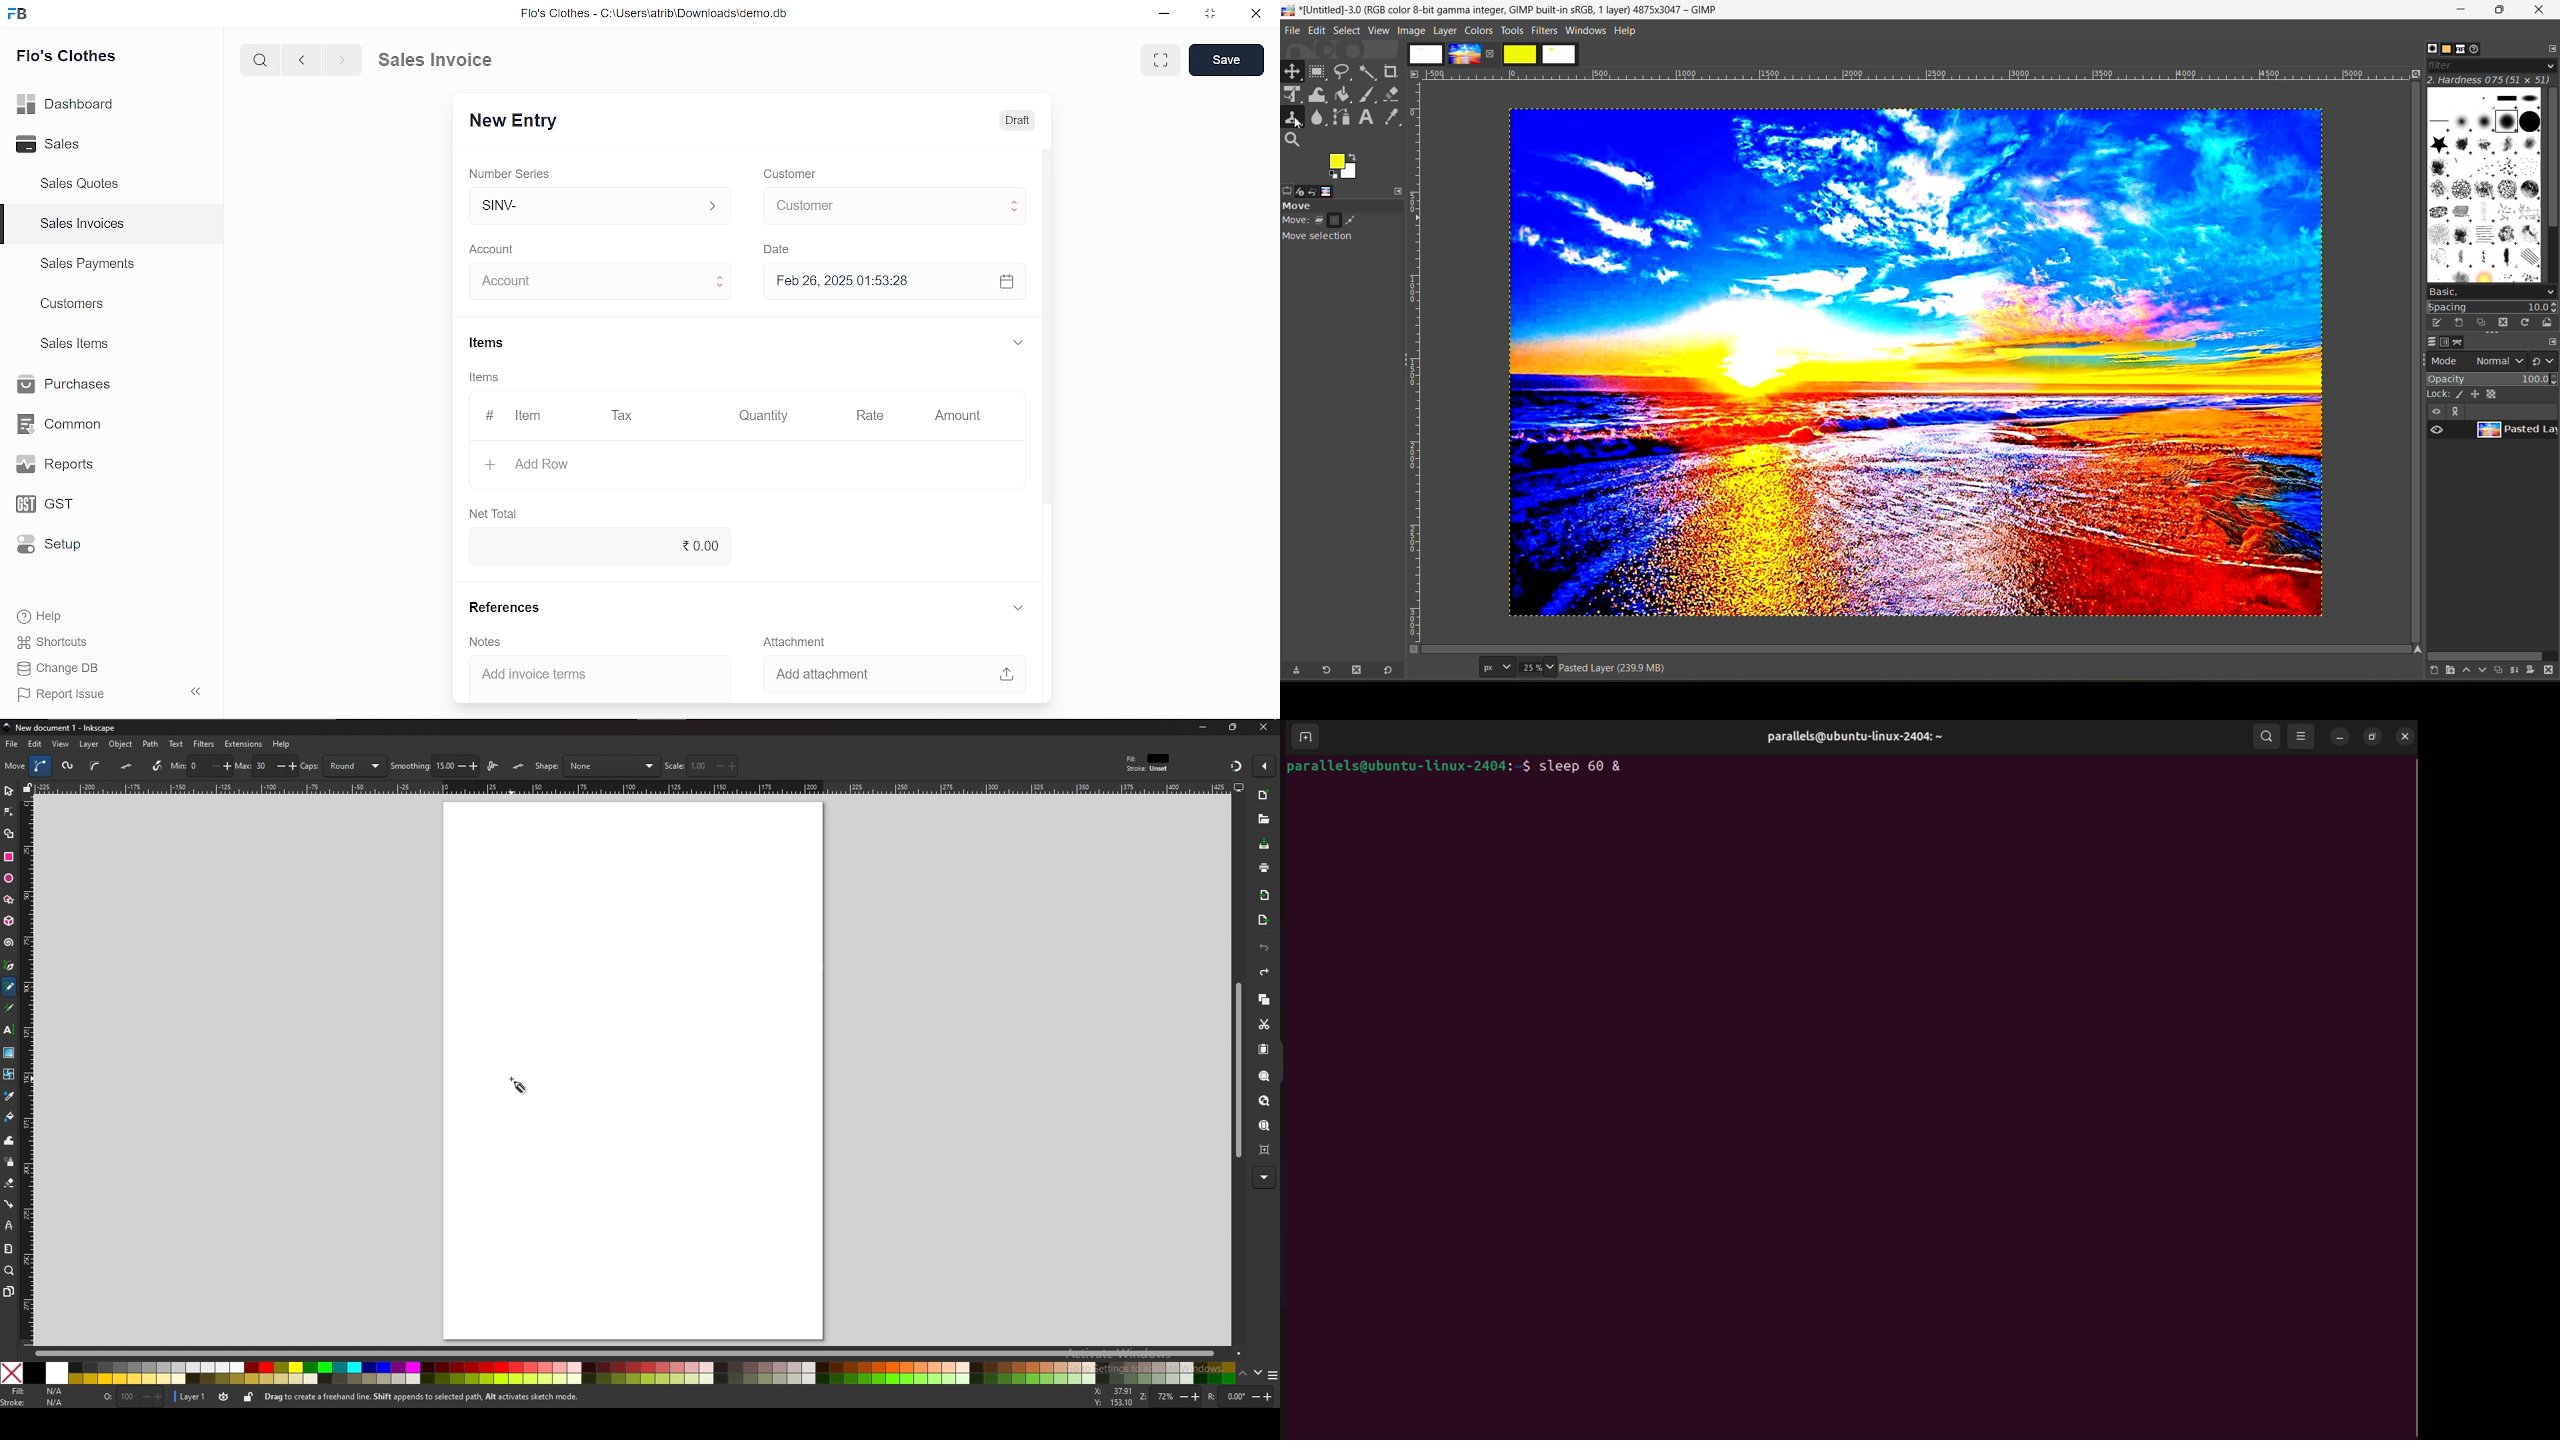  What do you see at coordinates (1160, 60) in the screenshot?
I see `full screen` at bounding box center [1160, 60].